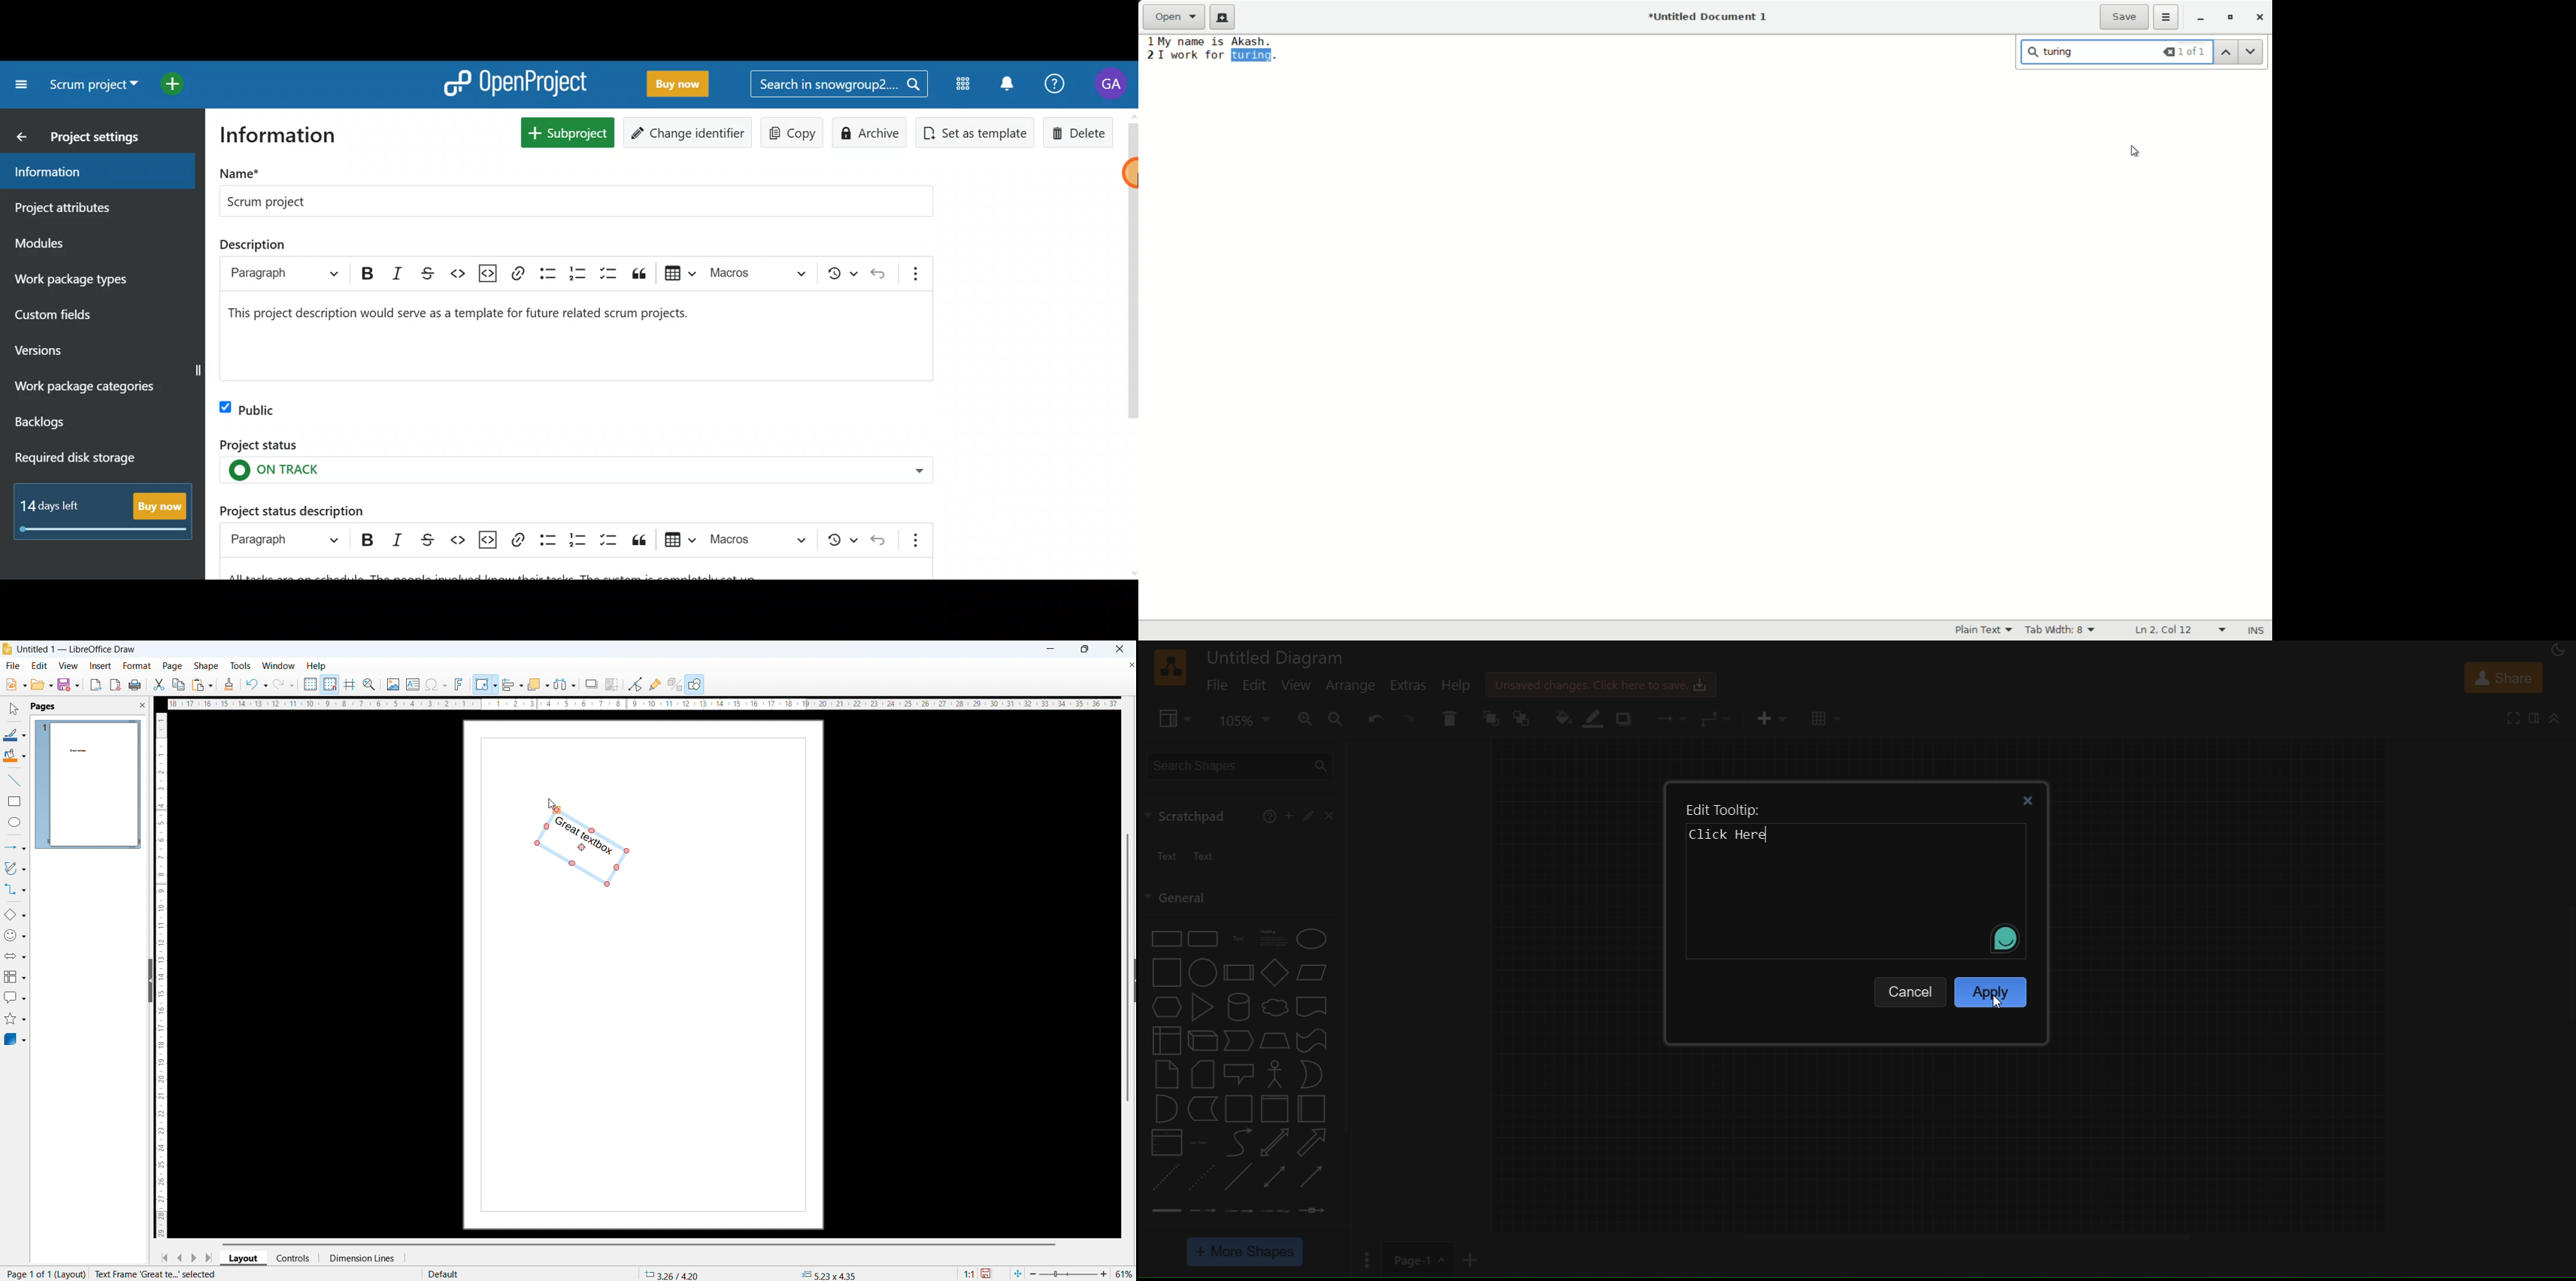 Image resolution: width=2576 pixels, height=1288 pixels. What do you see at coordinates (158, 684) in the screenshot?
I see `cut` at bounding box center [158, 684].